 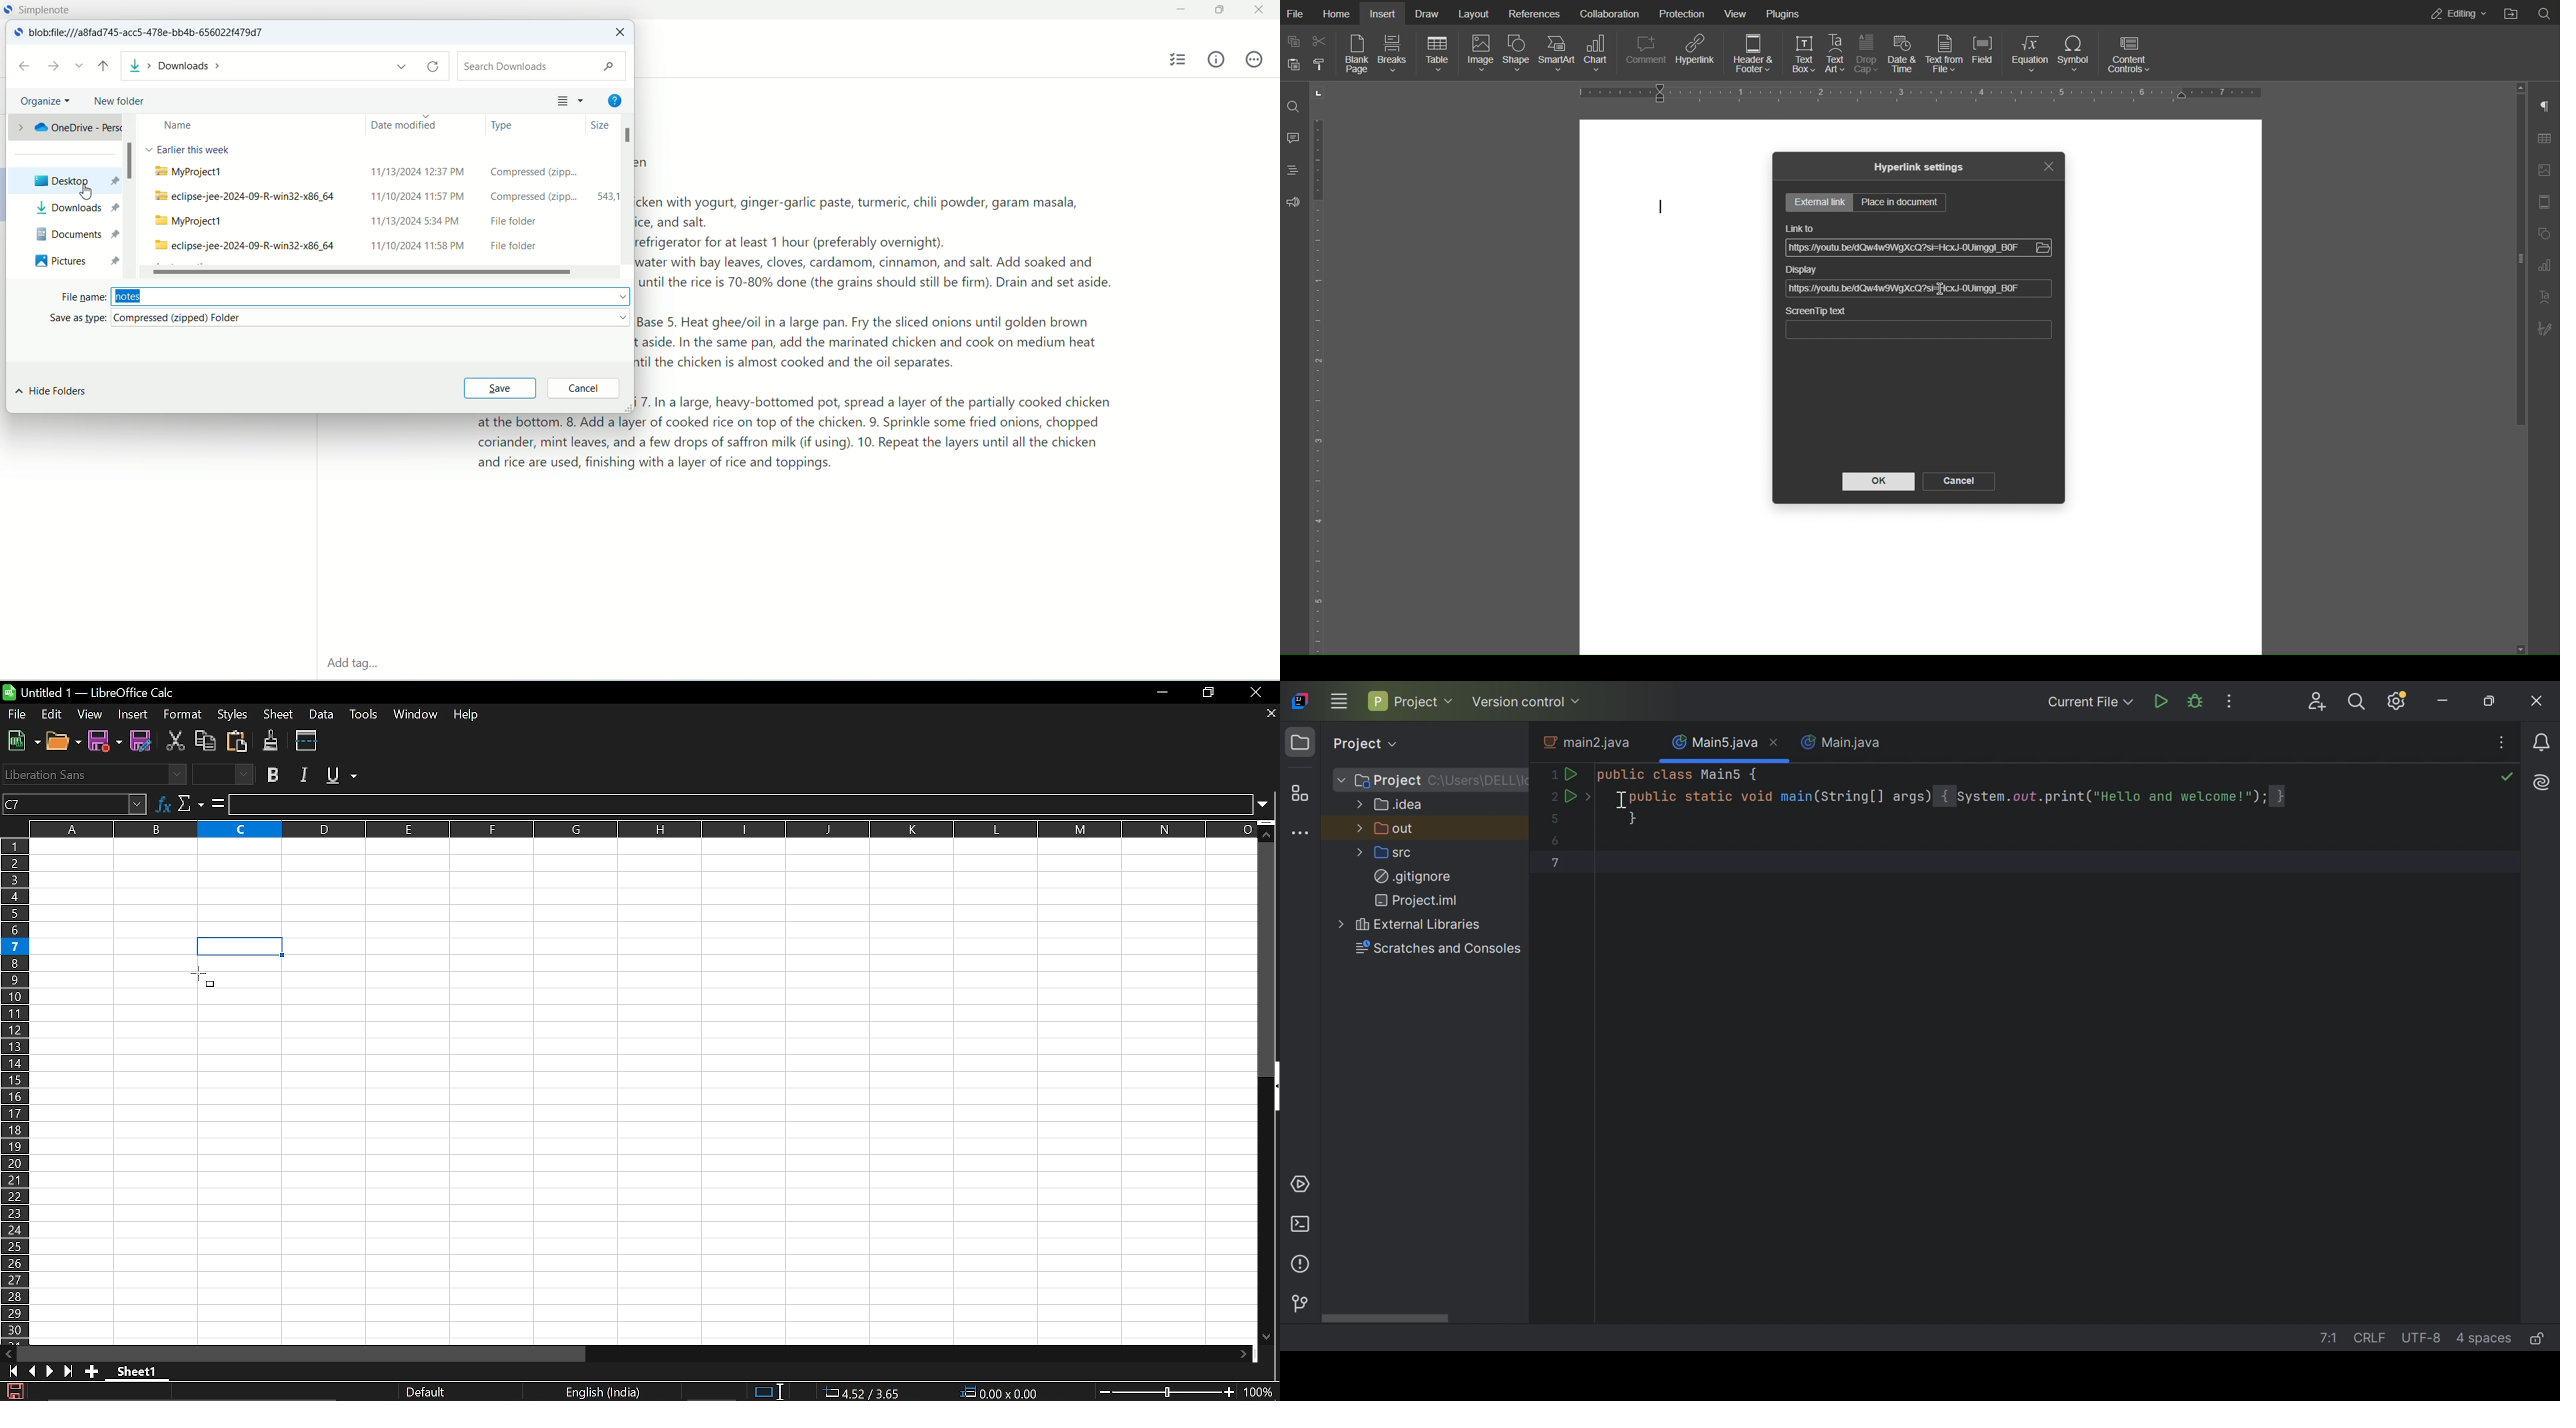 What do you see at coordinates (15, 33) in the screenshot?
I see `logo` at bounding box center [15, 33].